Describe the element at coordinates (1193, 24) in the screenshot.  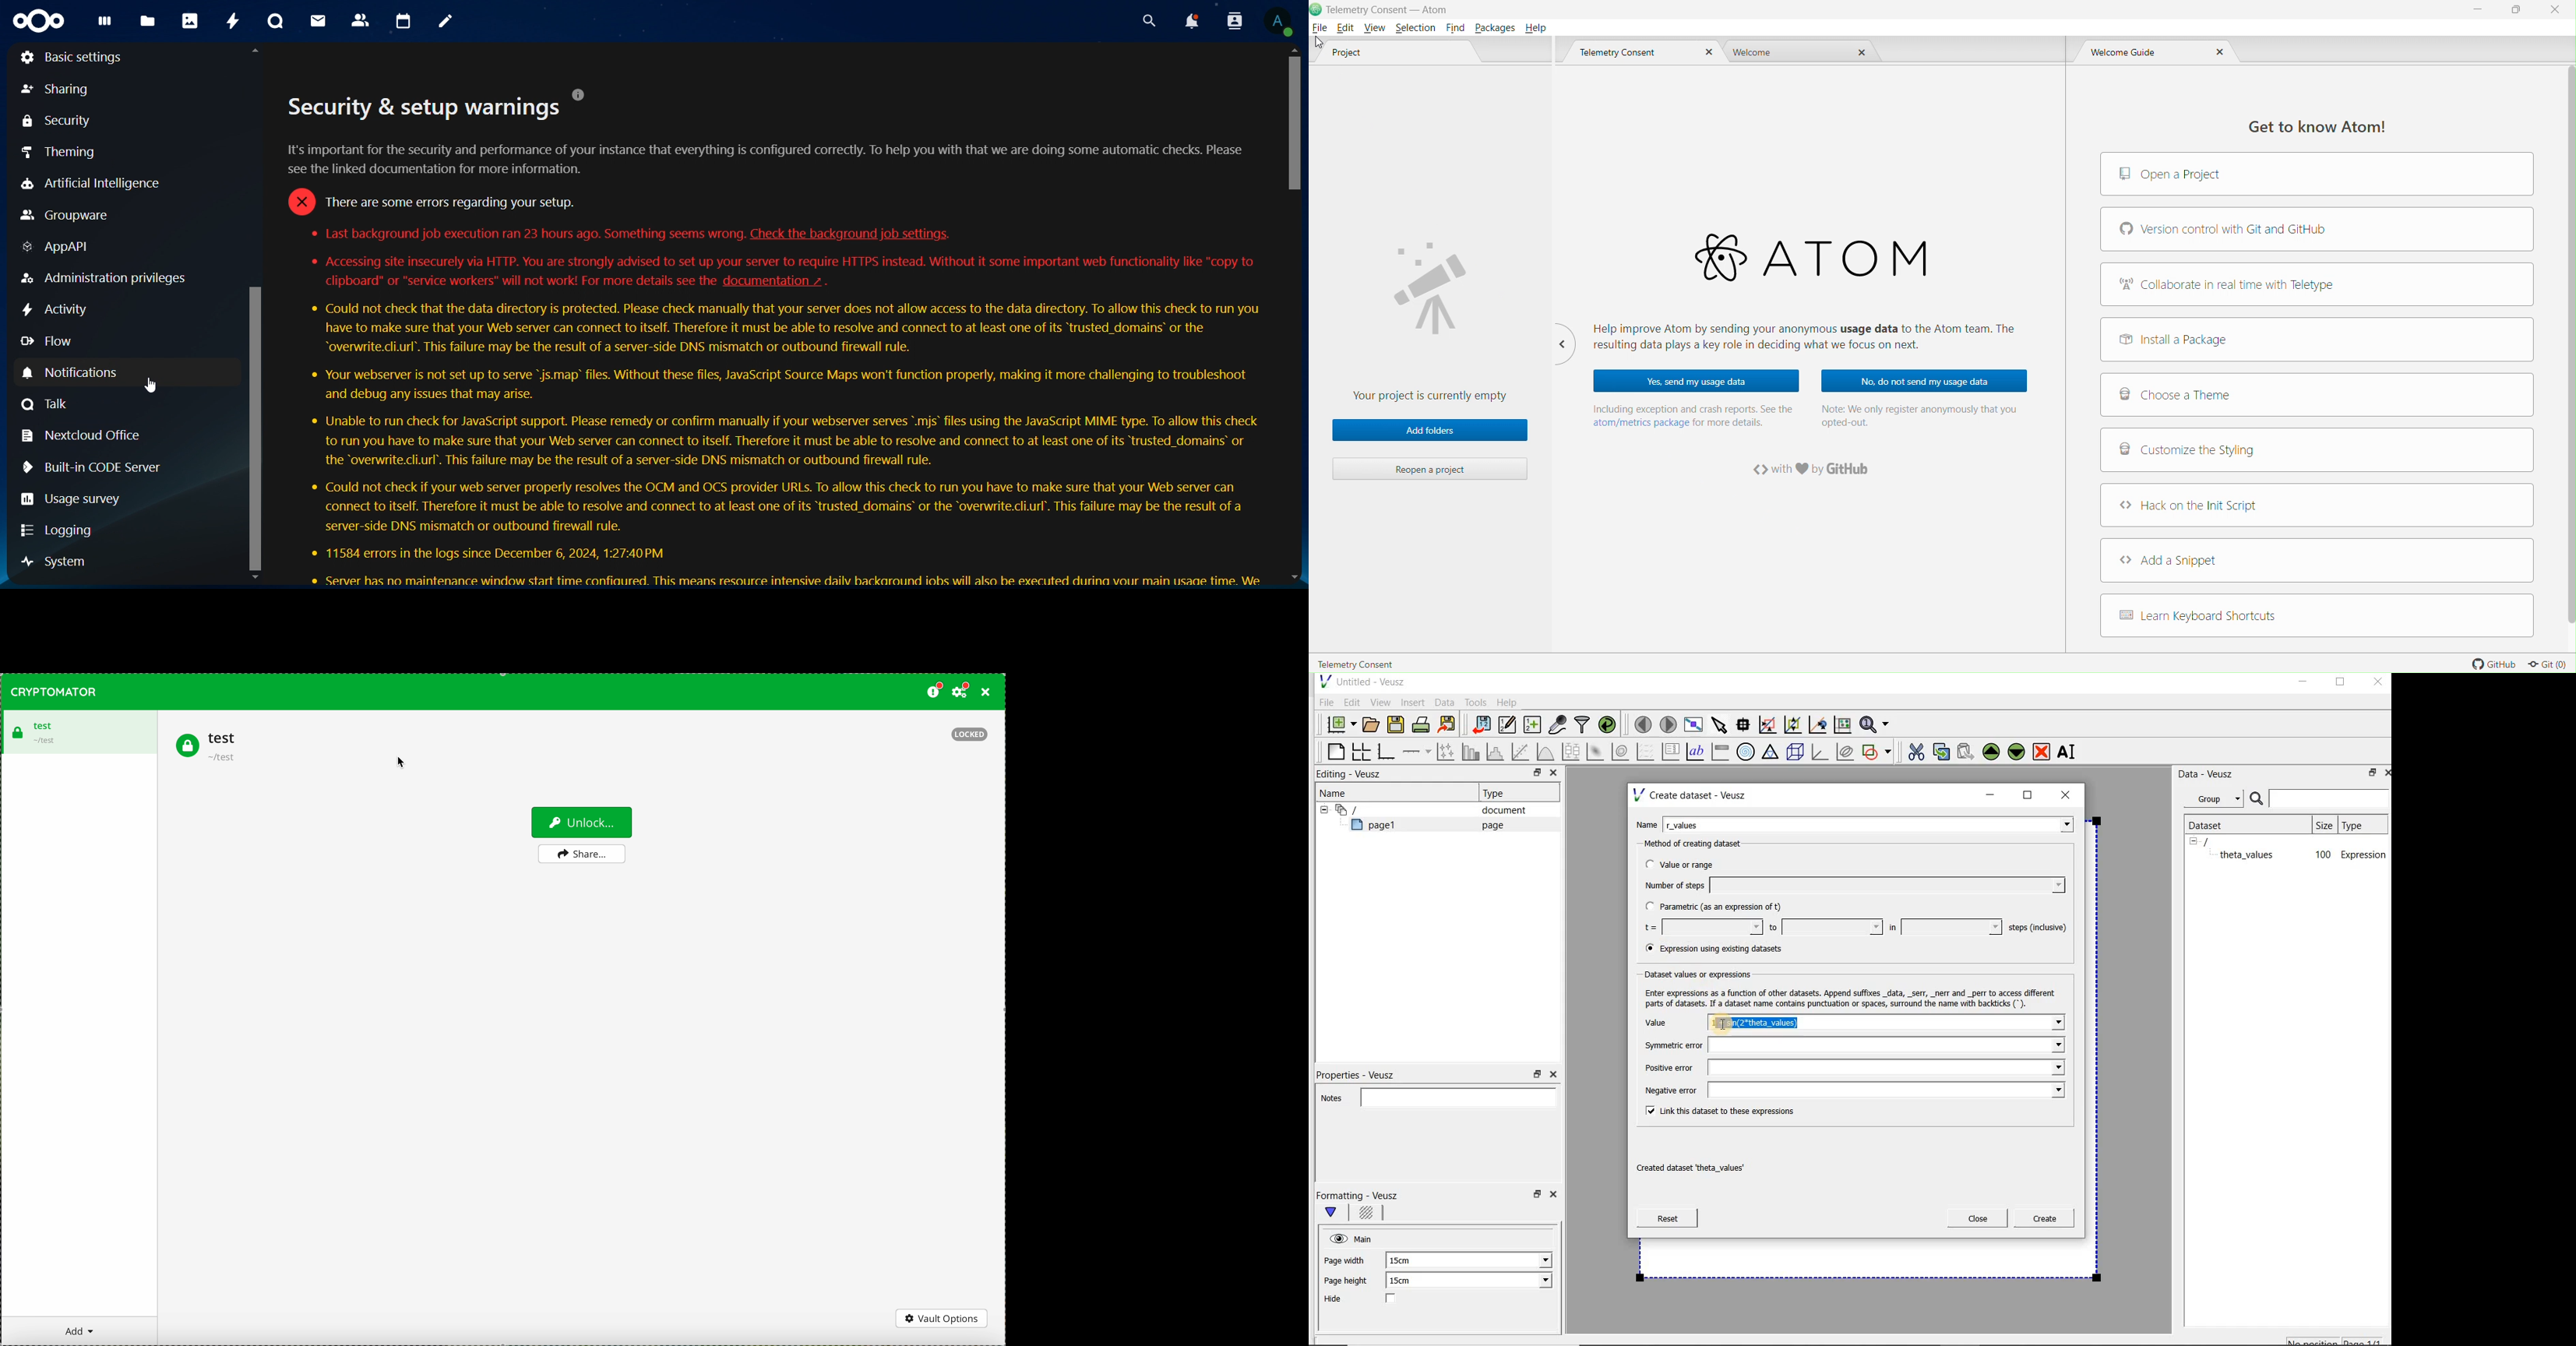
I see `notifications` at that location.